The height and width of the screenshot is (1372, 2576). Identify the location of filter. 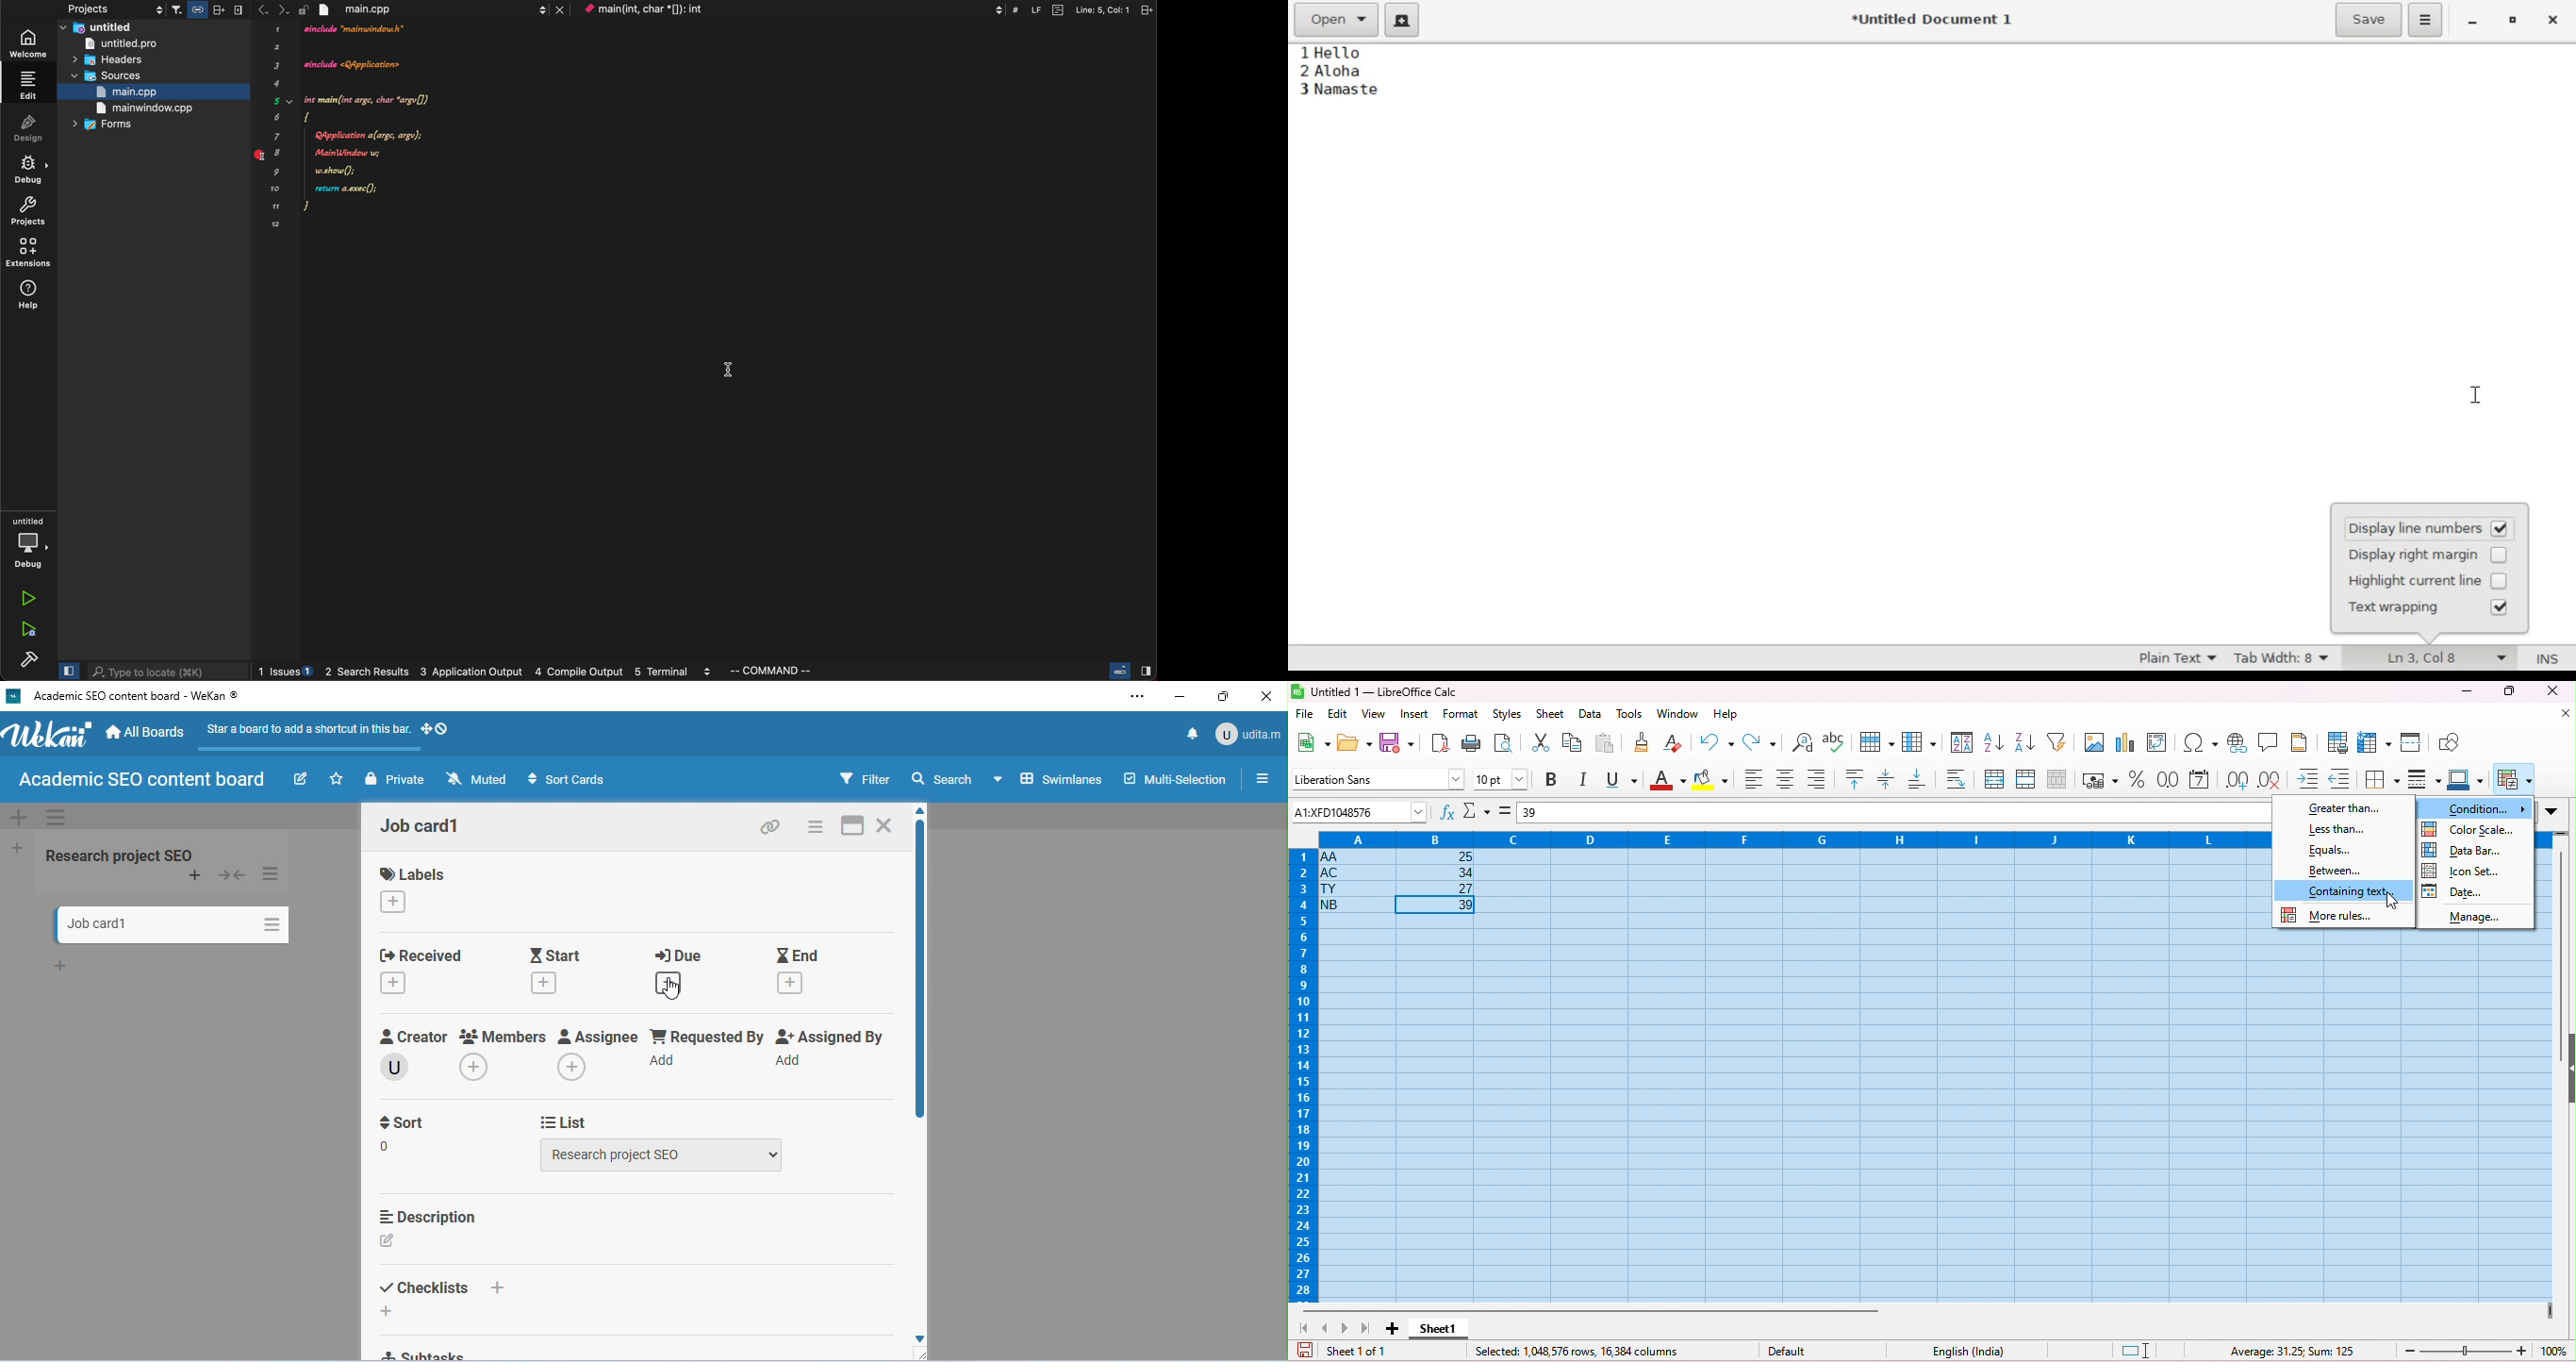
(207, 9).